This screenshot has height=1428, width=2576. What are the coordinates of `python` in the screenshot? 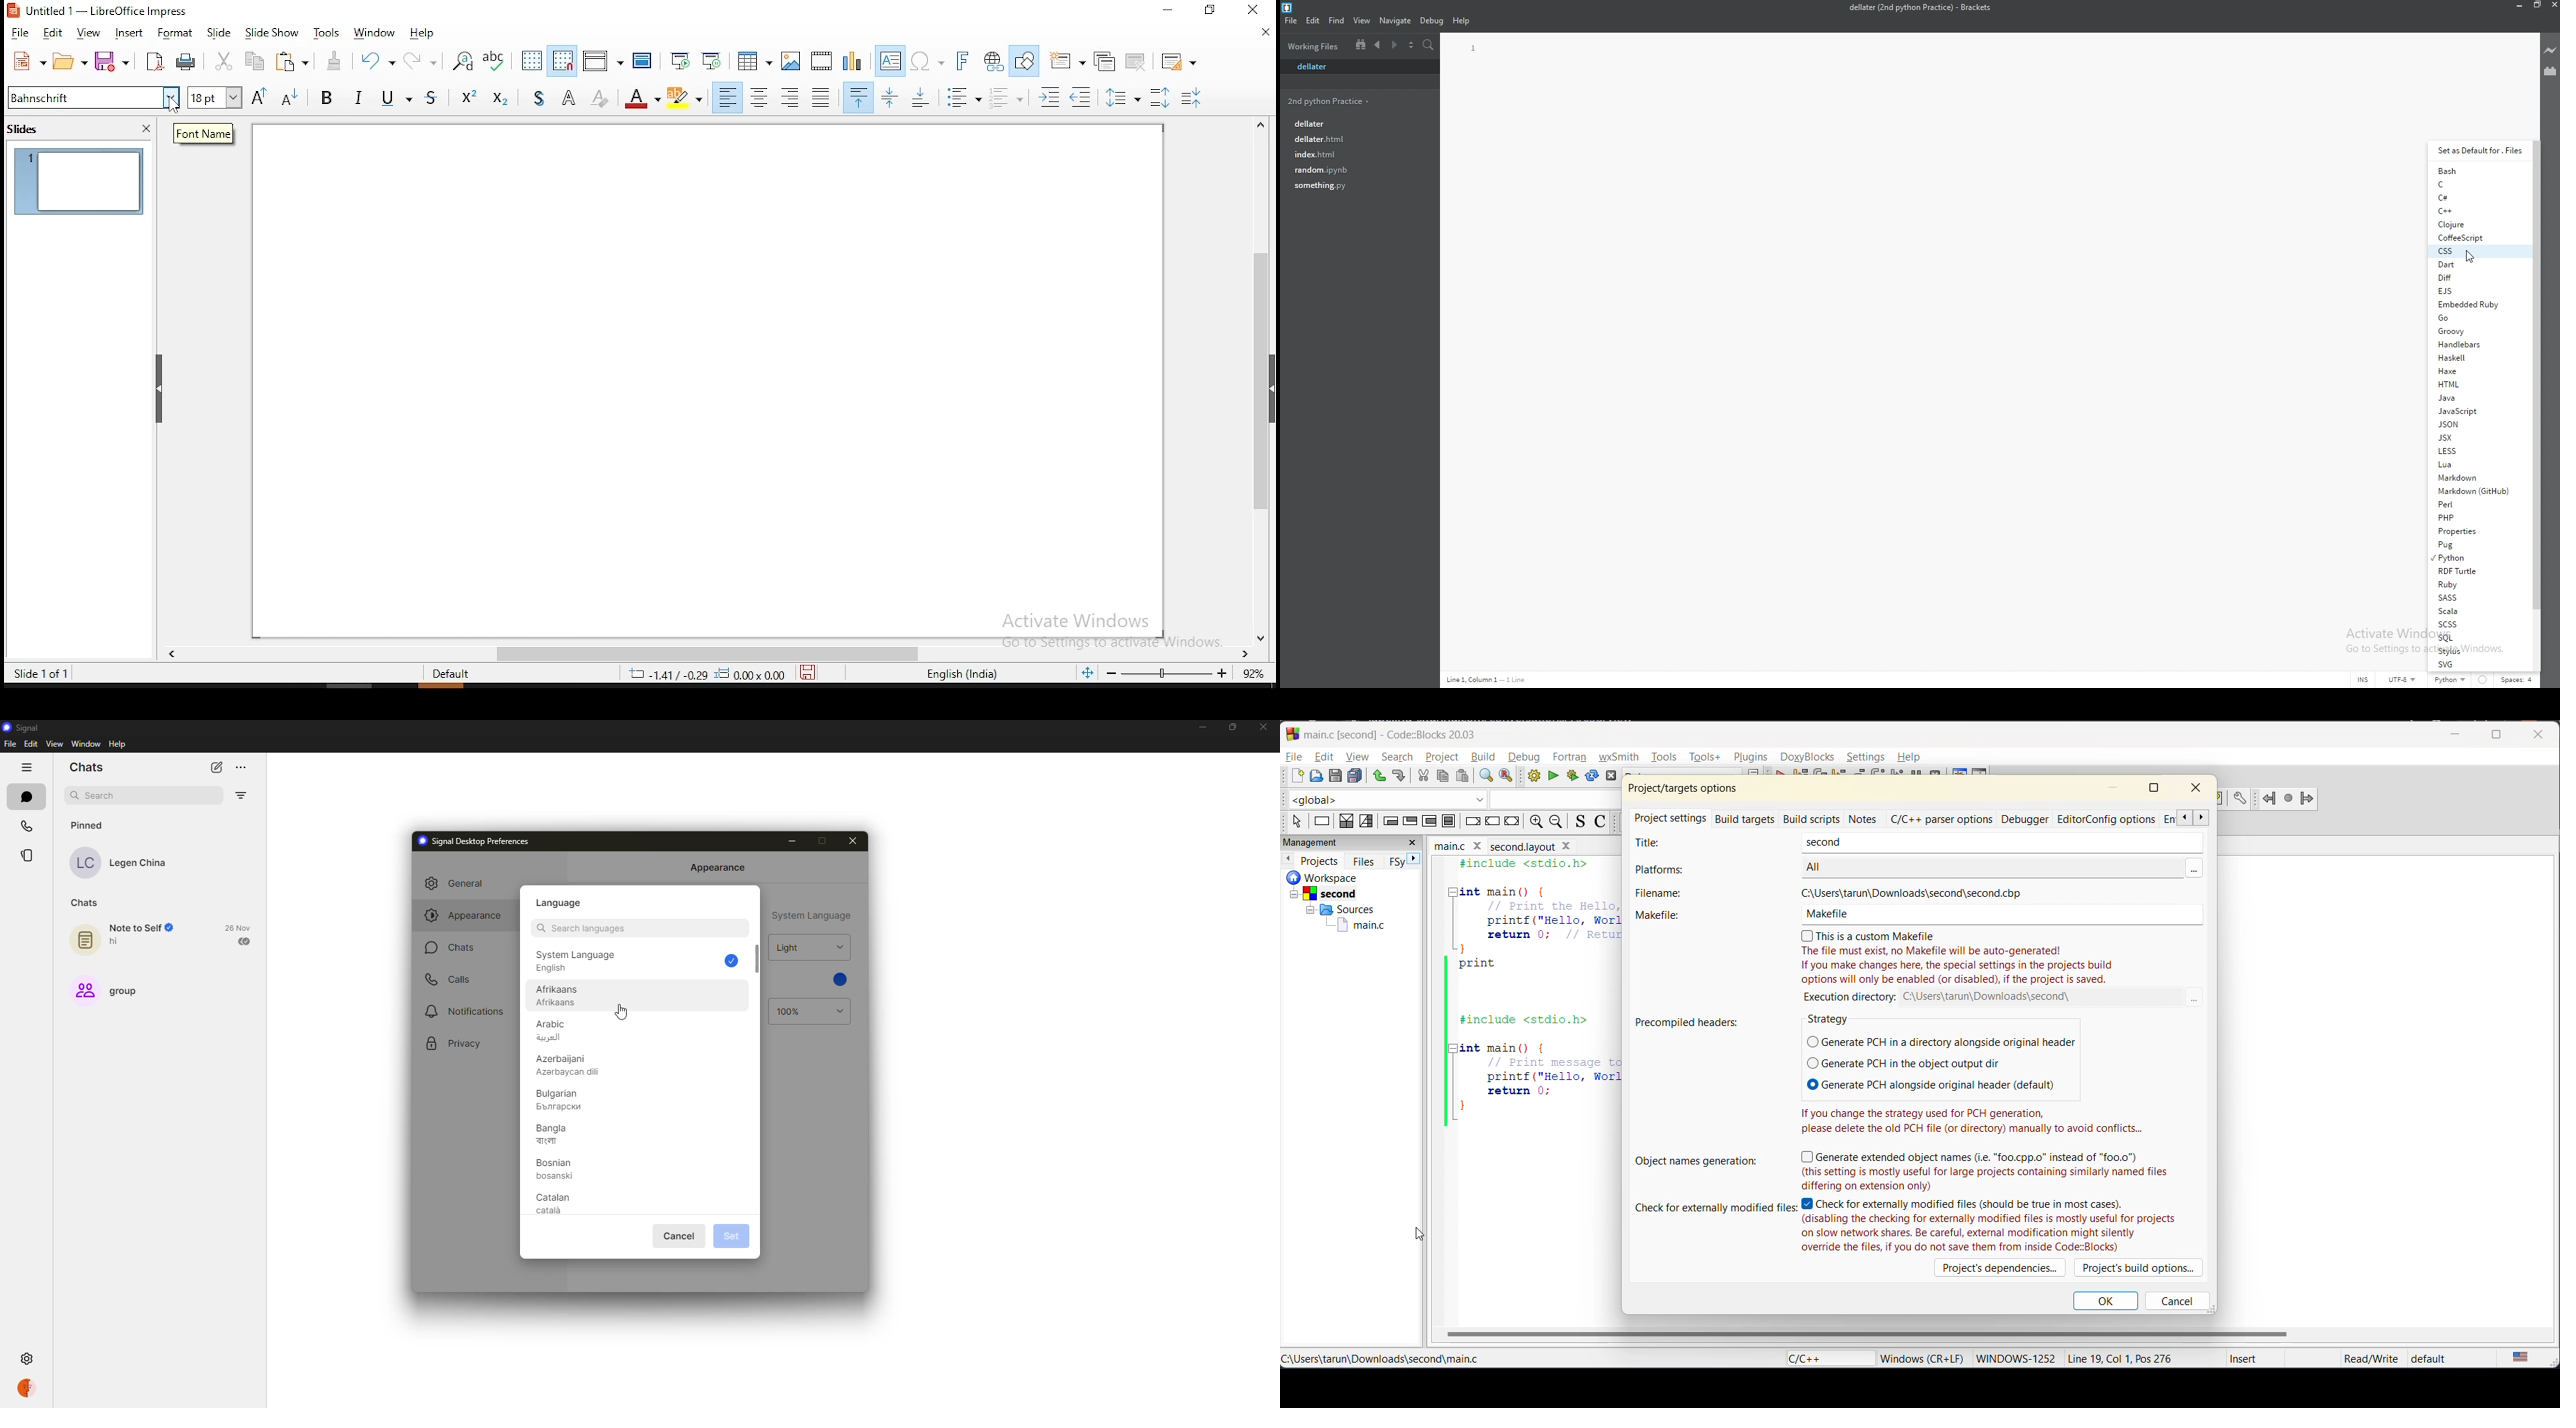 It's located at (2478, 557).